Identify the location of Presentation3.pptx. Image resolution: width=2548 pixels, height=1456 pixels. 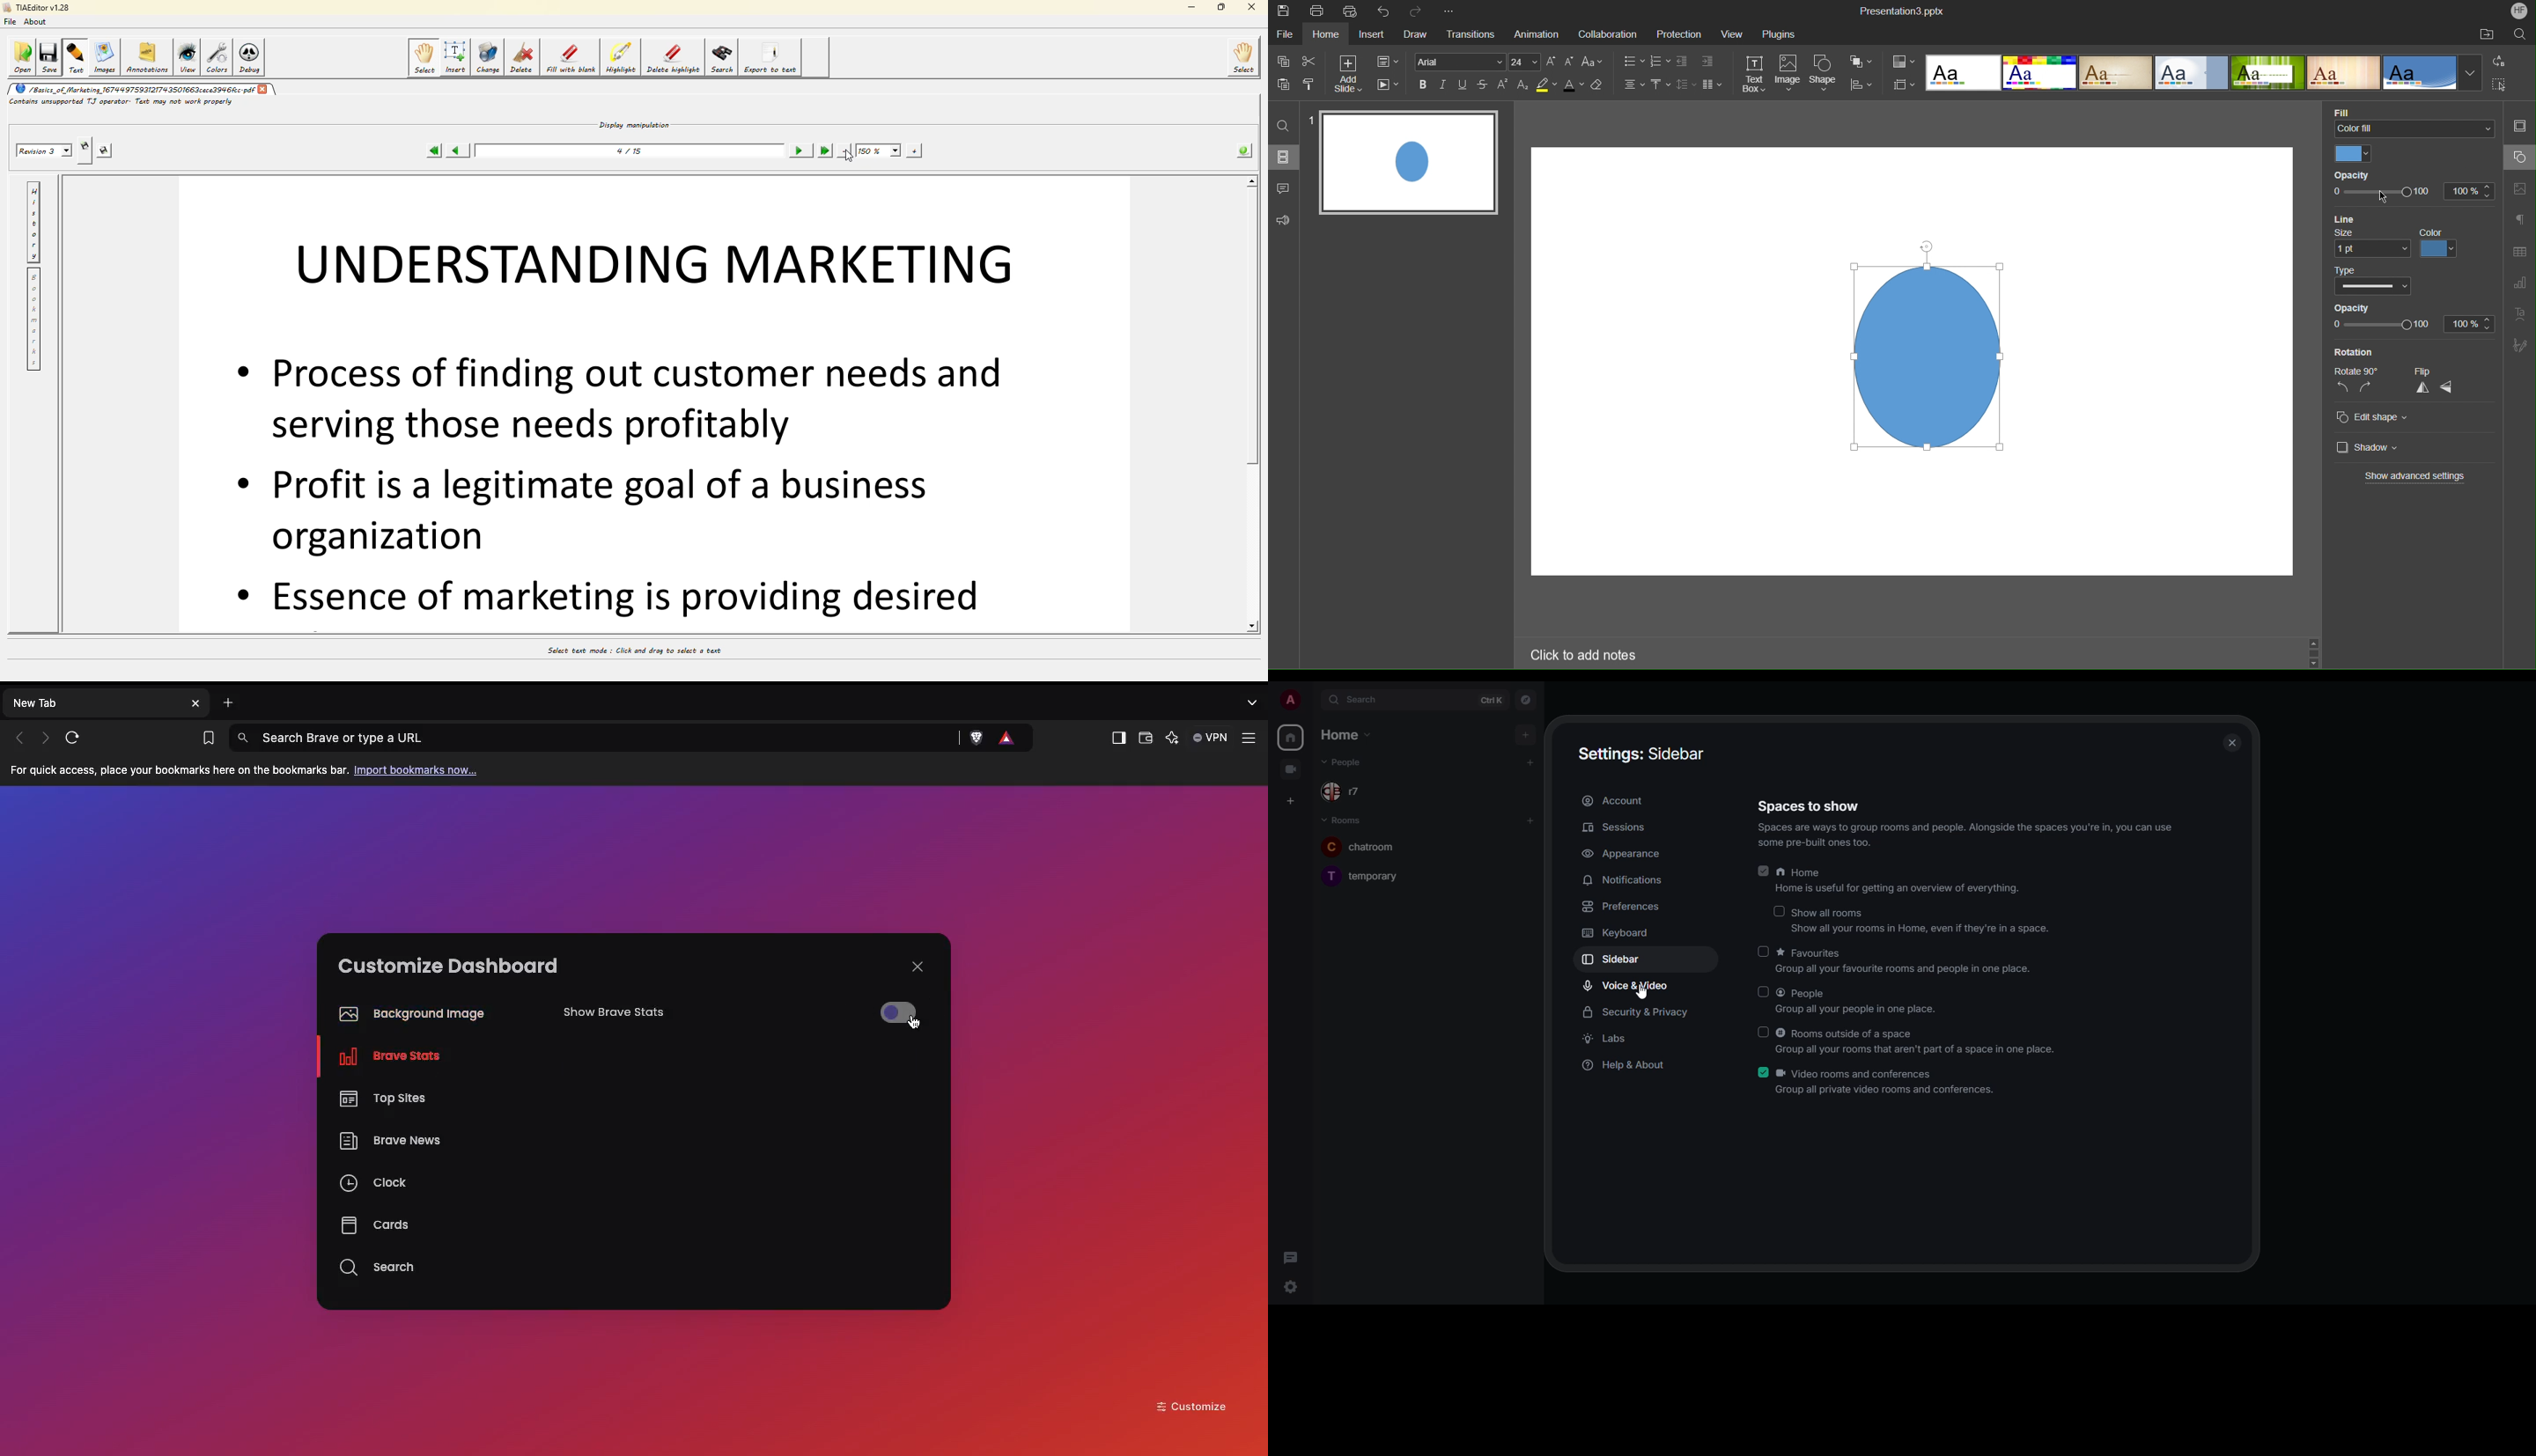
(1901, 11).